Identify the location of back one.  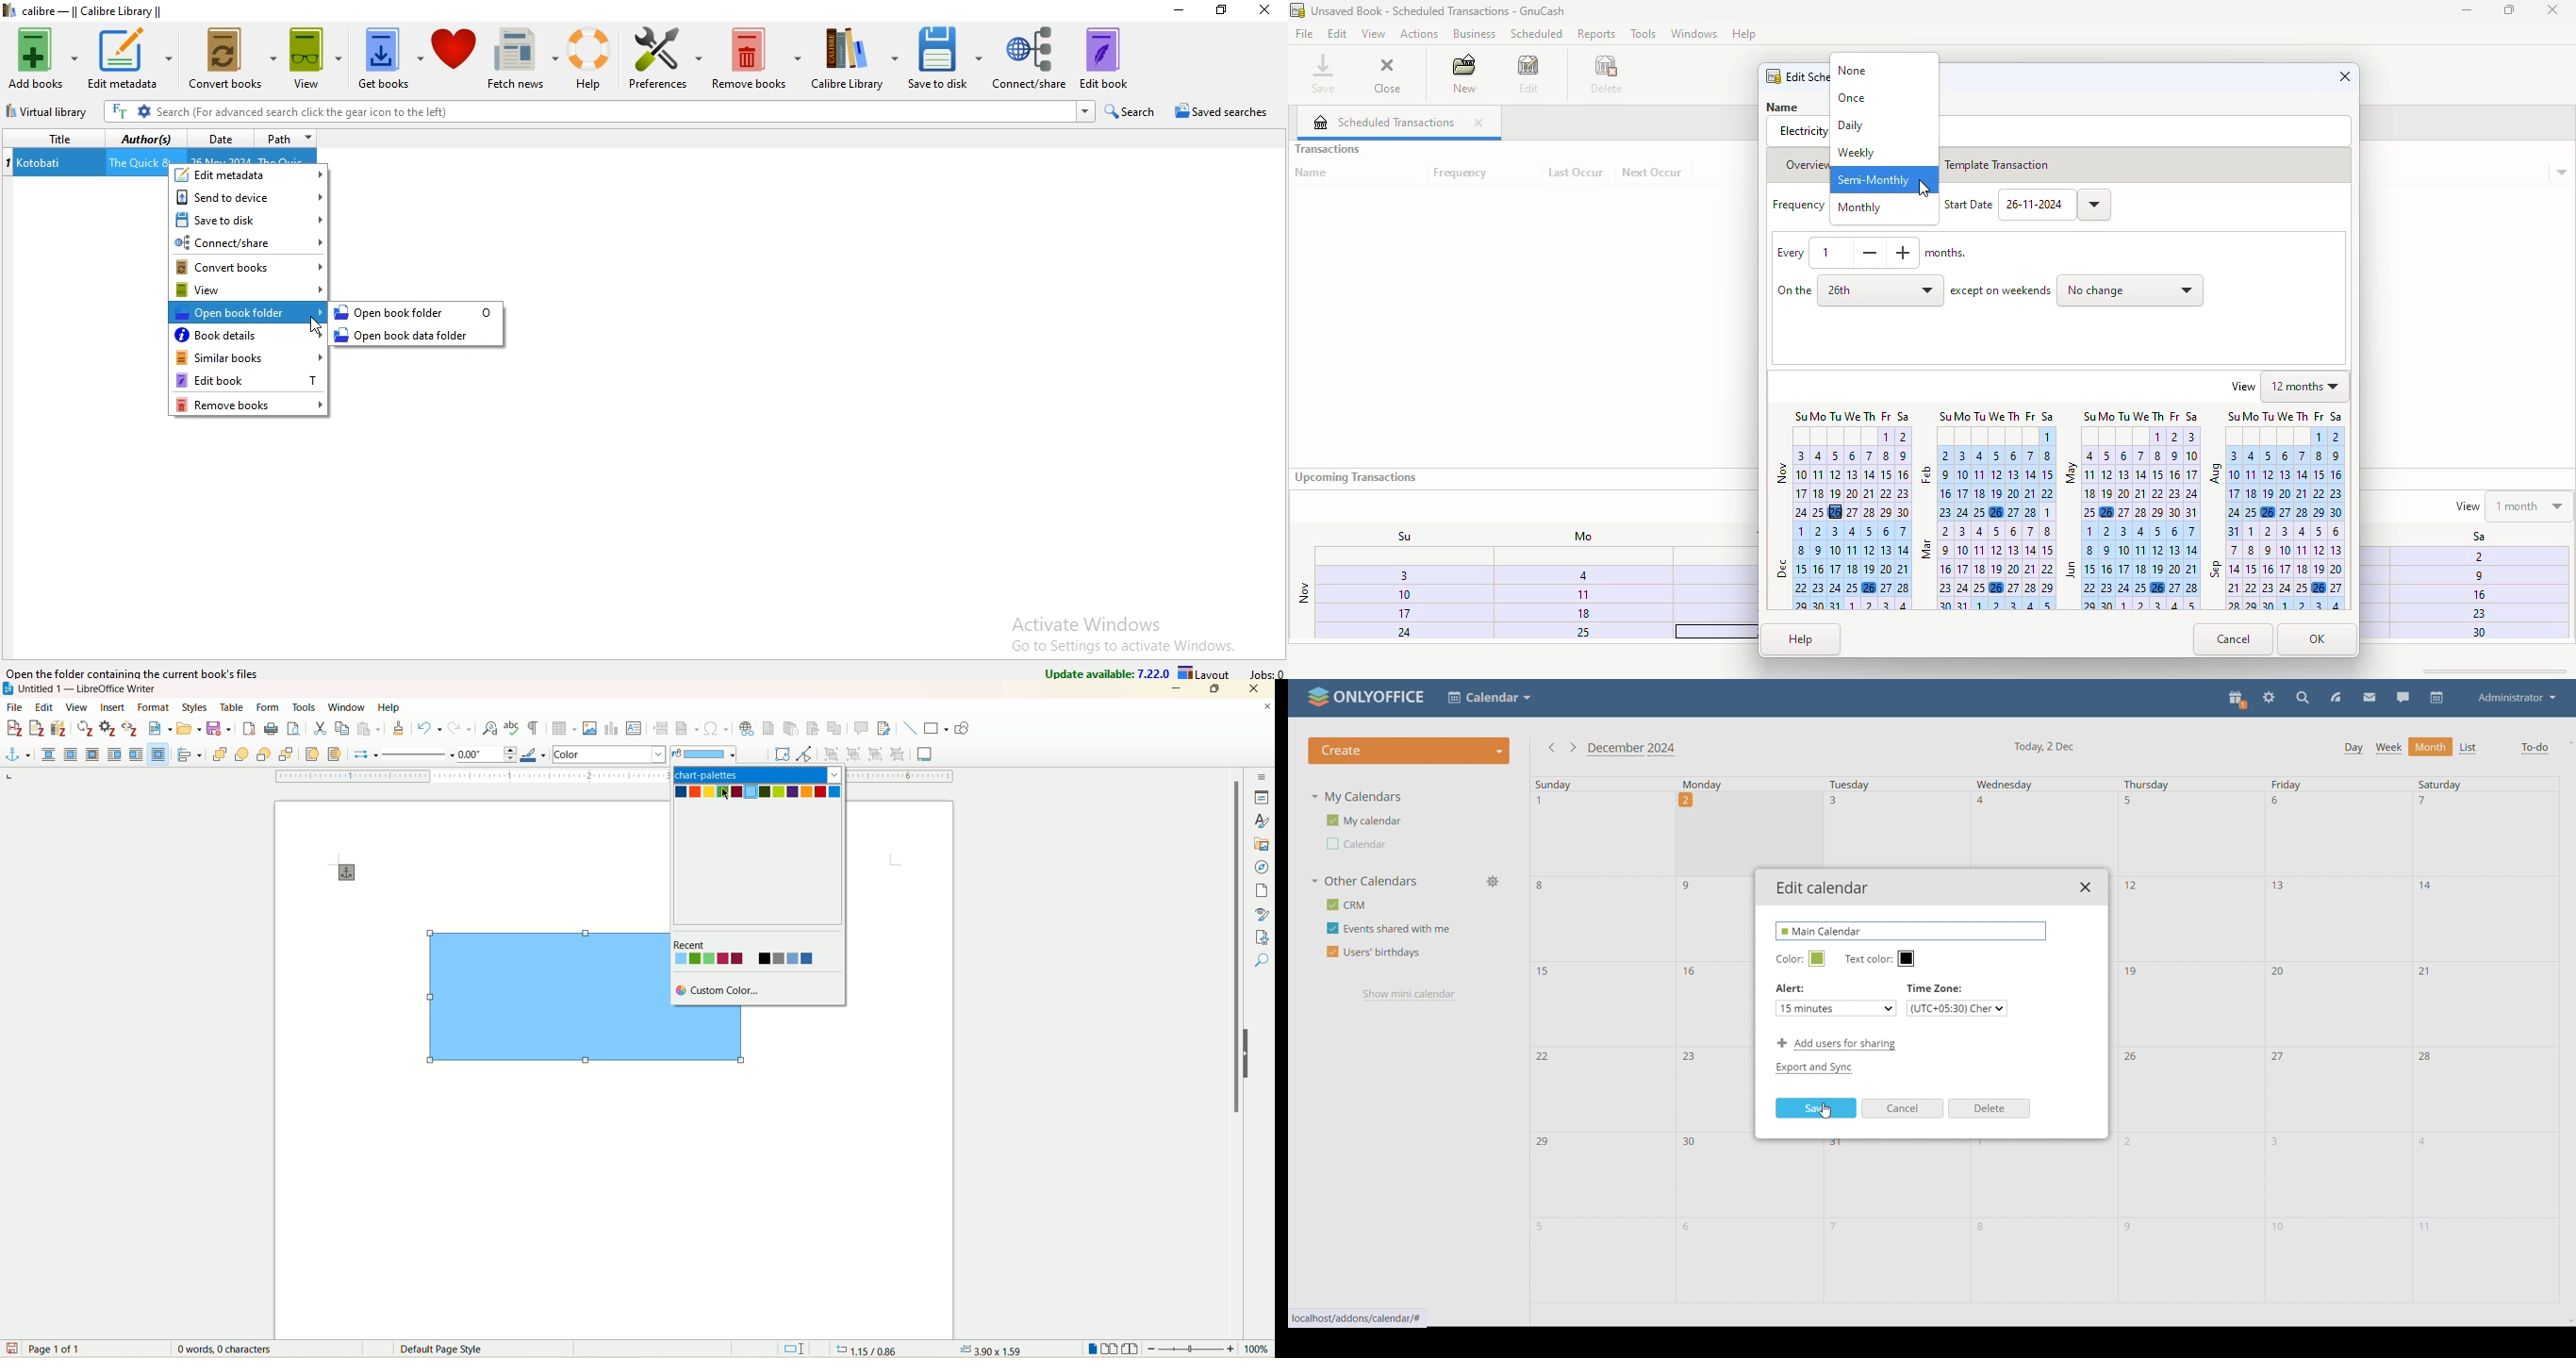
(264, 754).